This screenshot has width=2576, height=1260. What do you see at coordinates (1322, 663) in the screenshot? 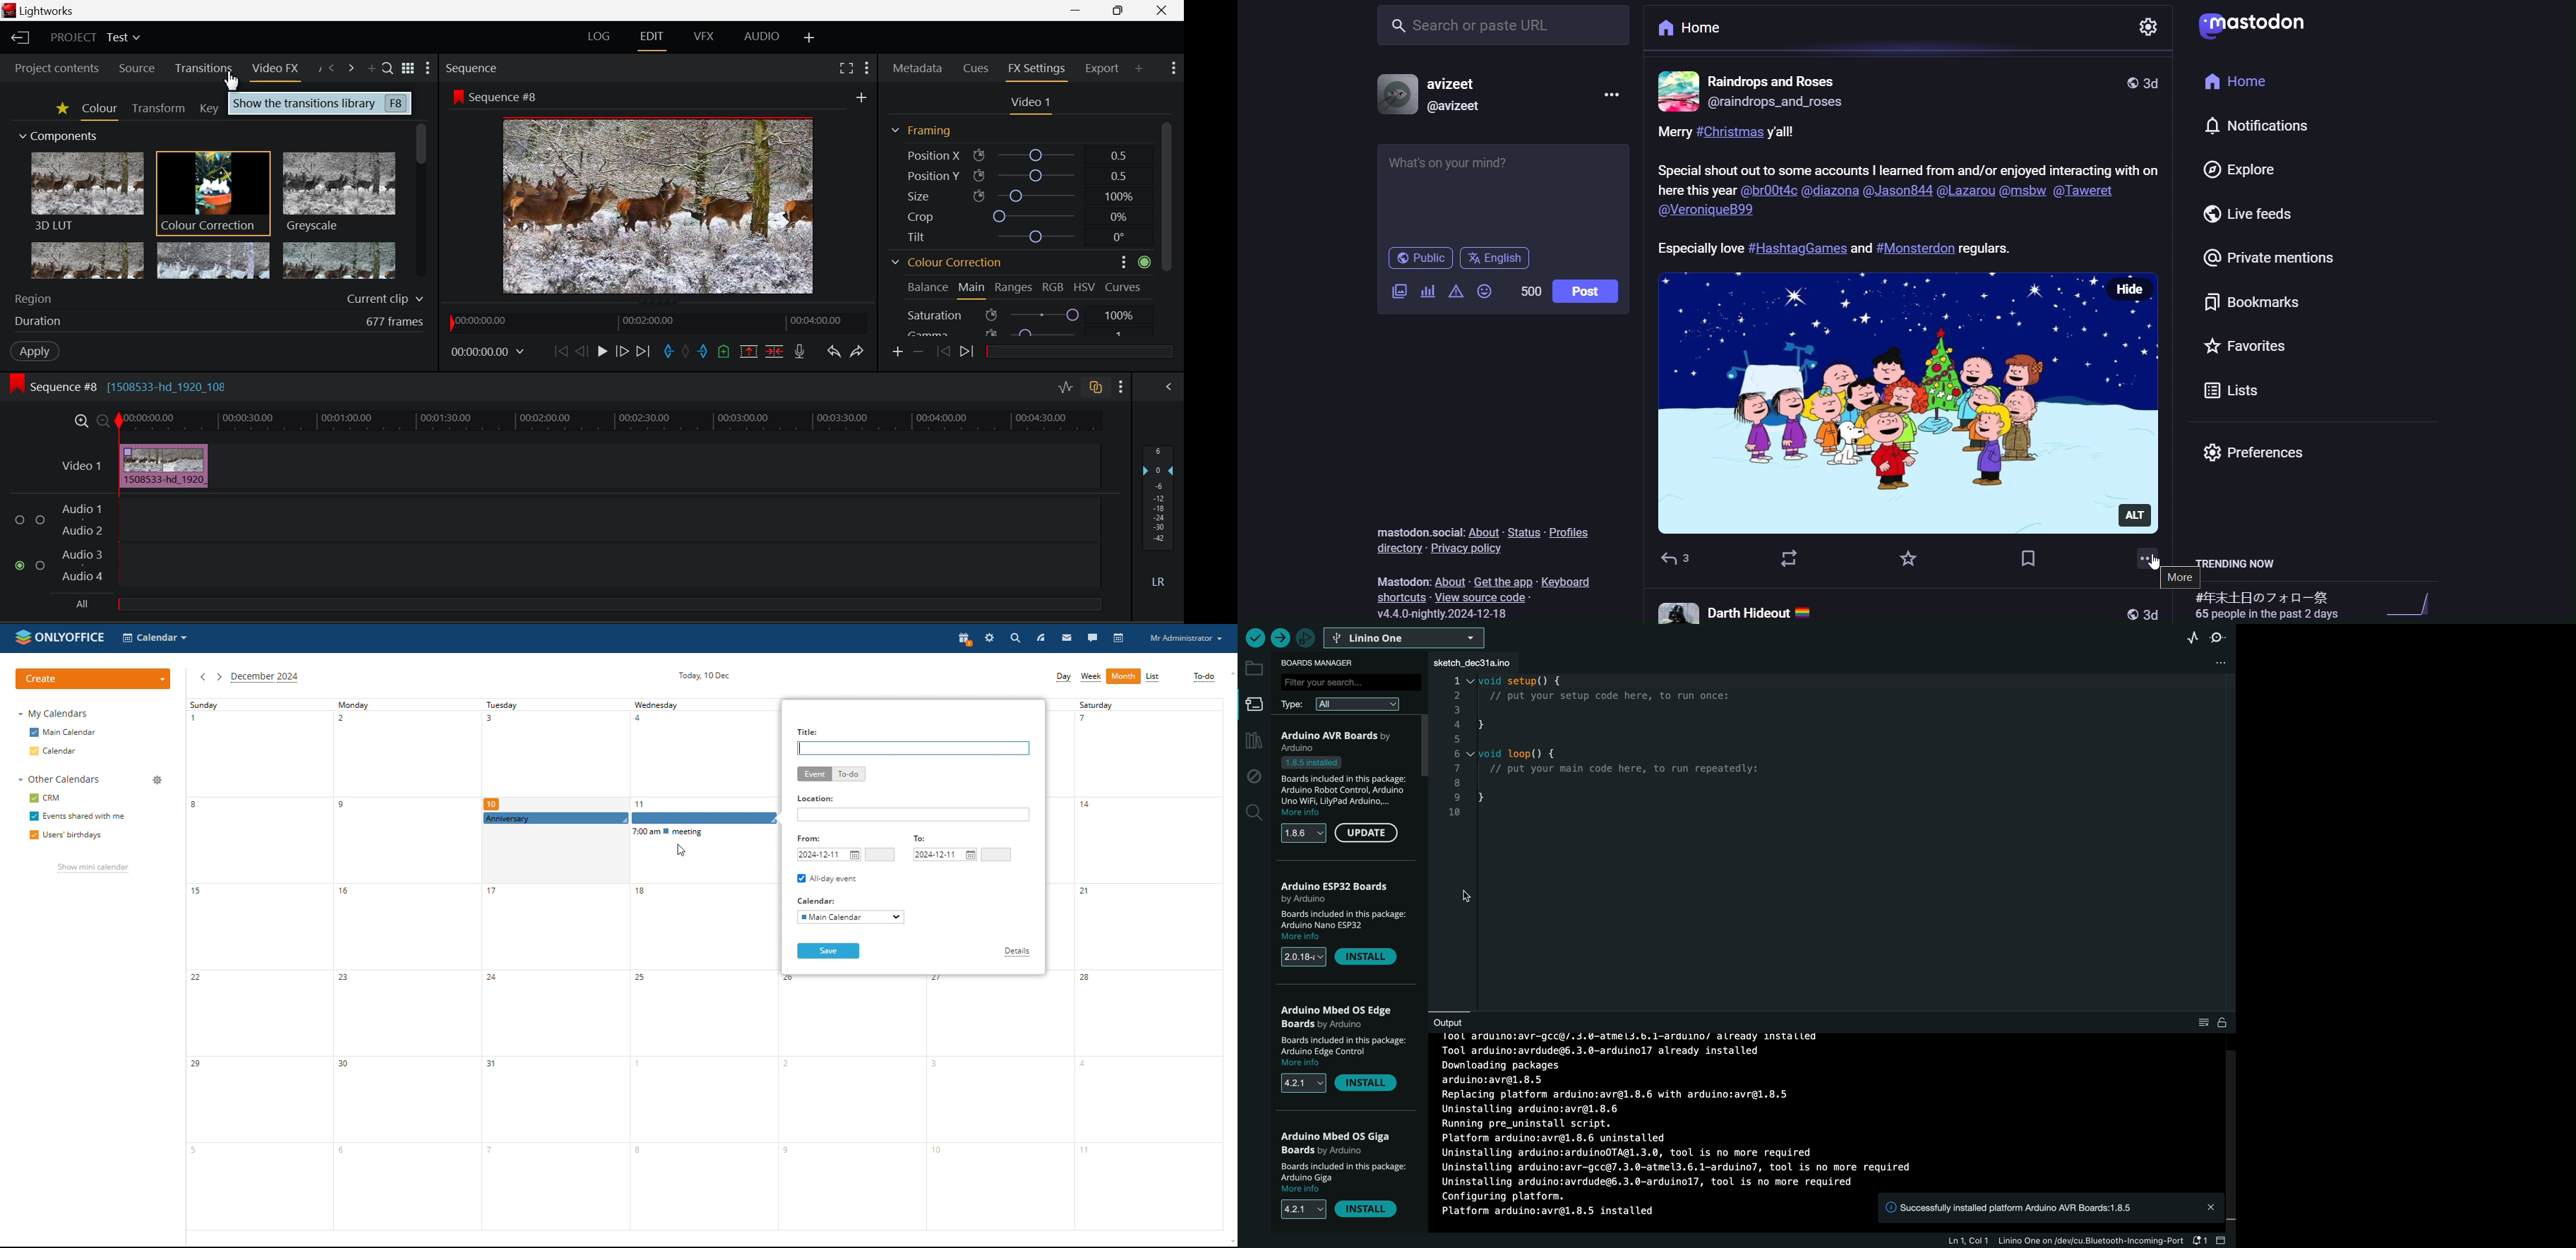
I see `board manager` at bounding box center [1322, 663].